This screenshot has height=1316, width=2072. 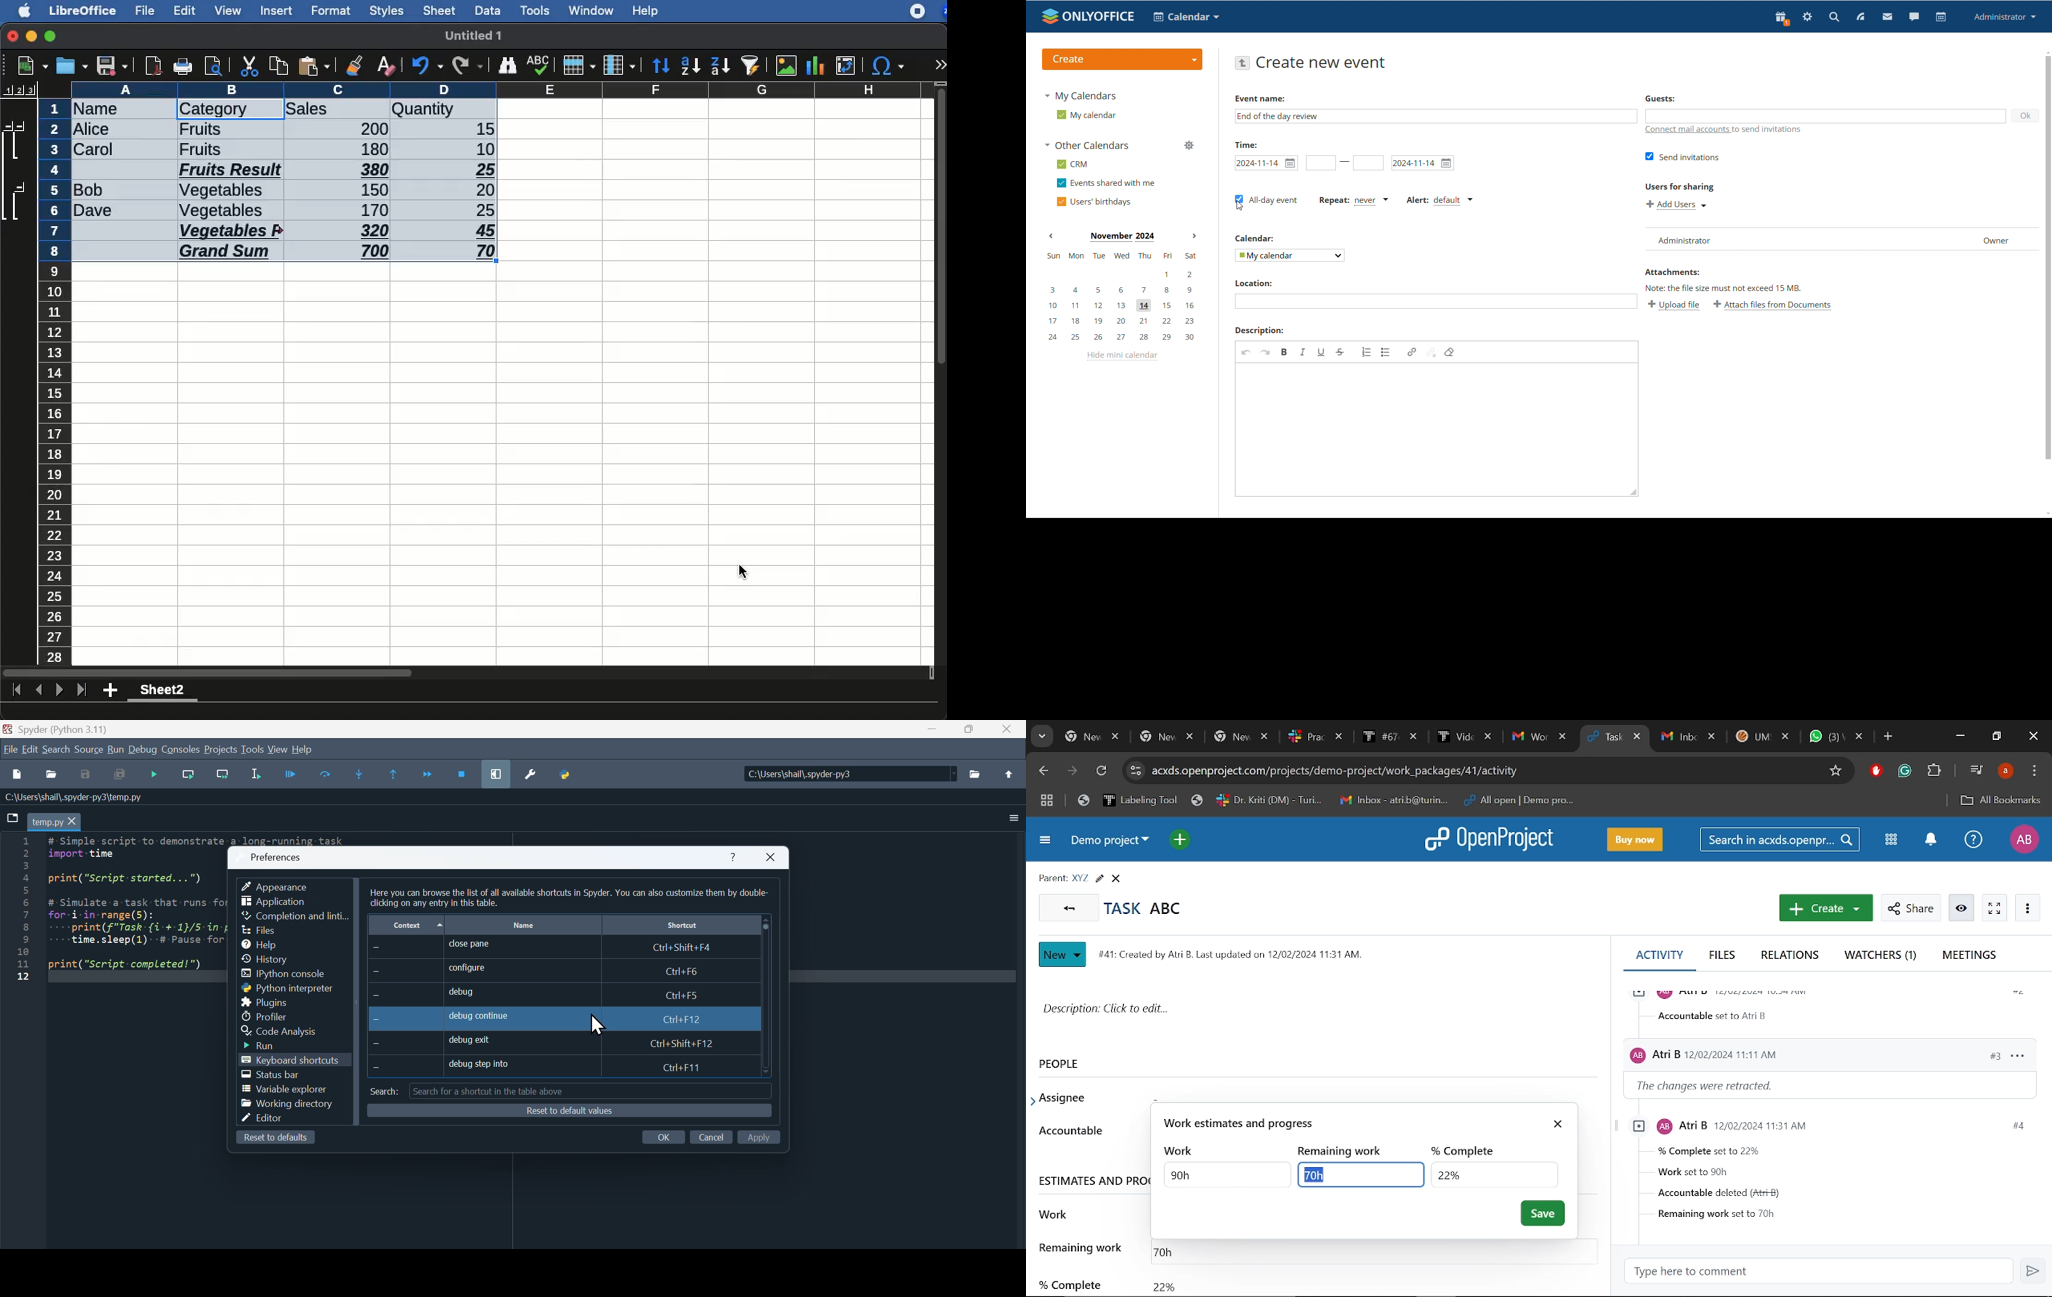 I want to click on sort, so click(x=660, y=66).